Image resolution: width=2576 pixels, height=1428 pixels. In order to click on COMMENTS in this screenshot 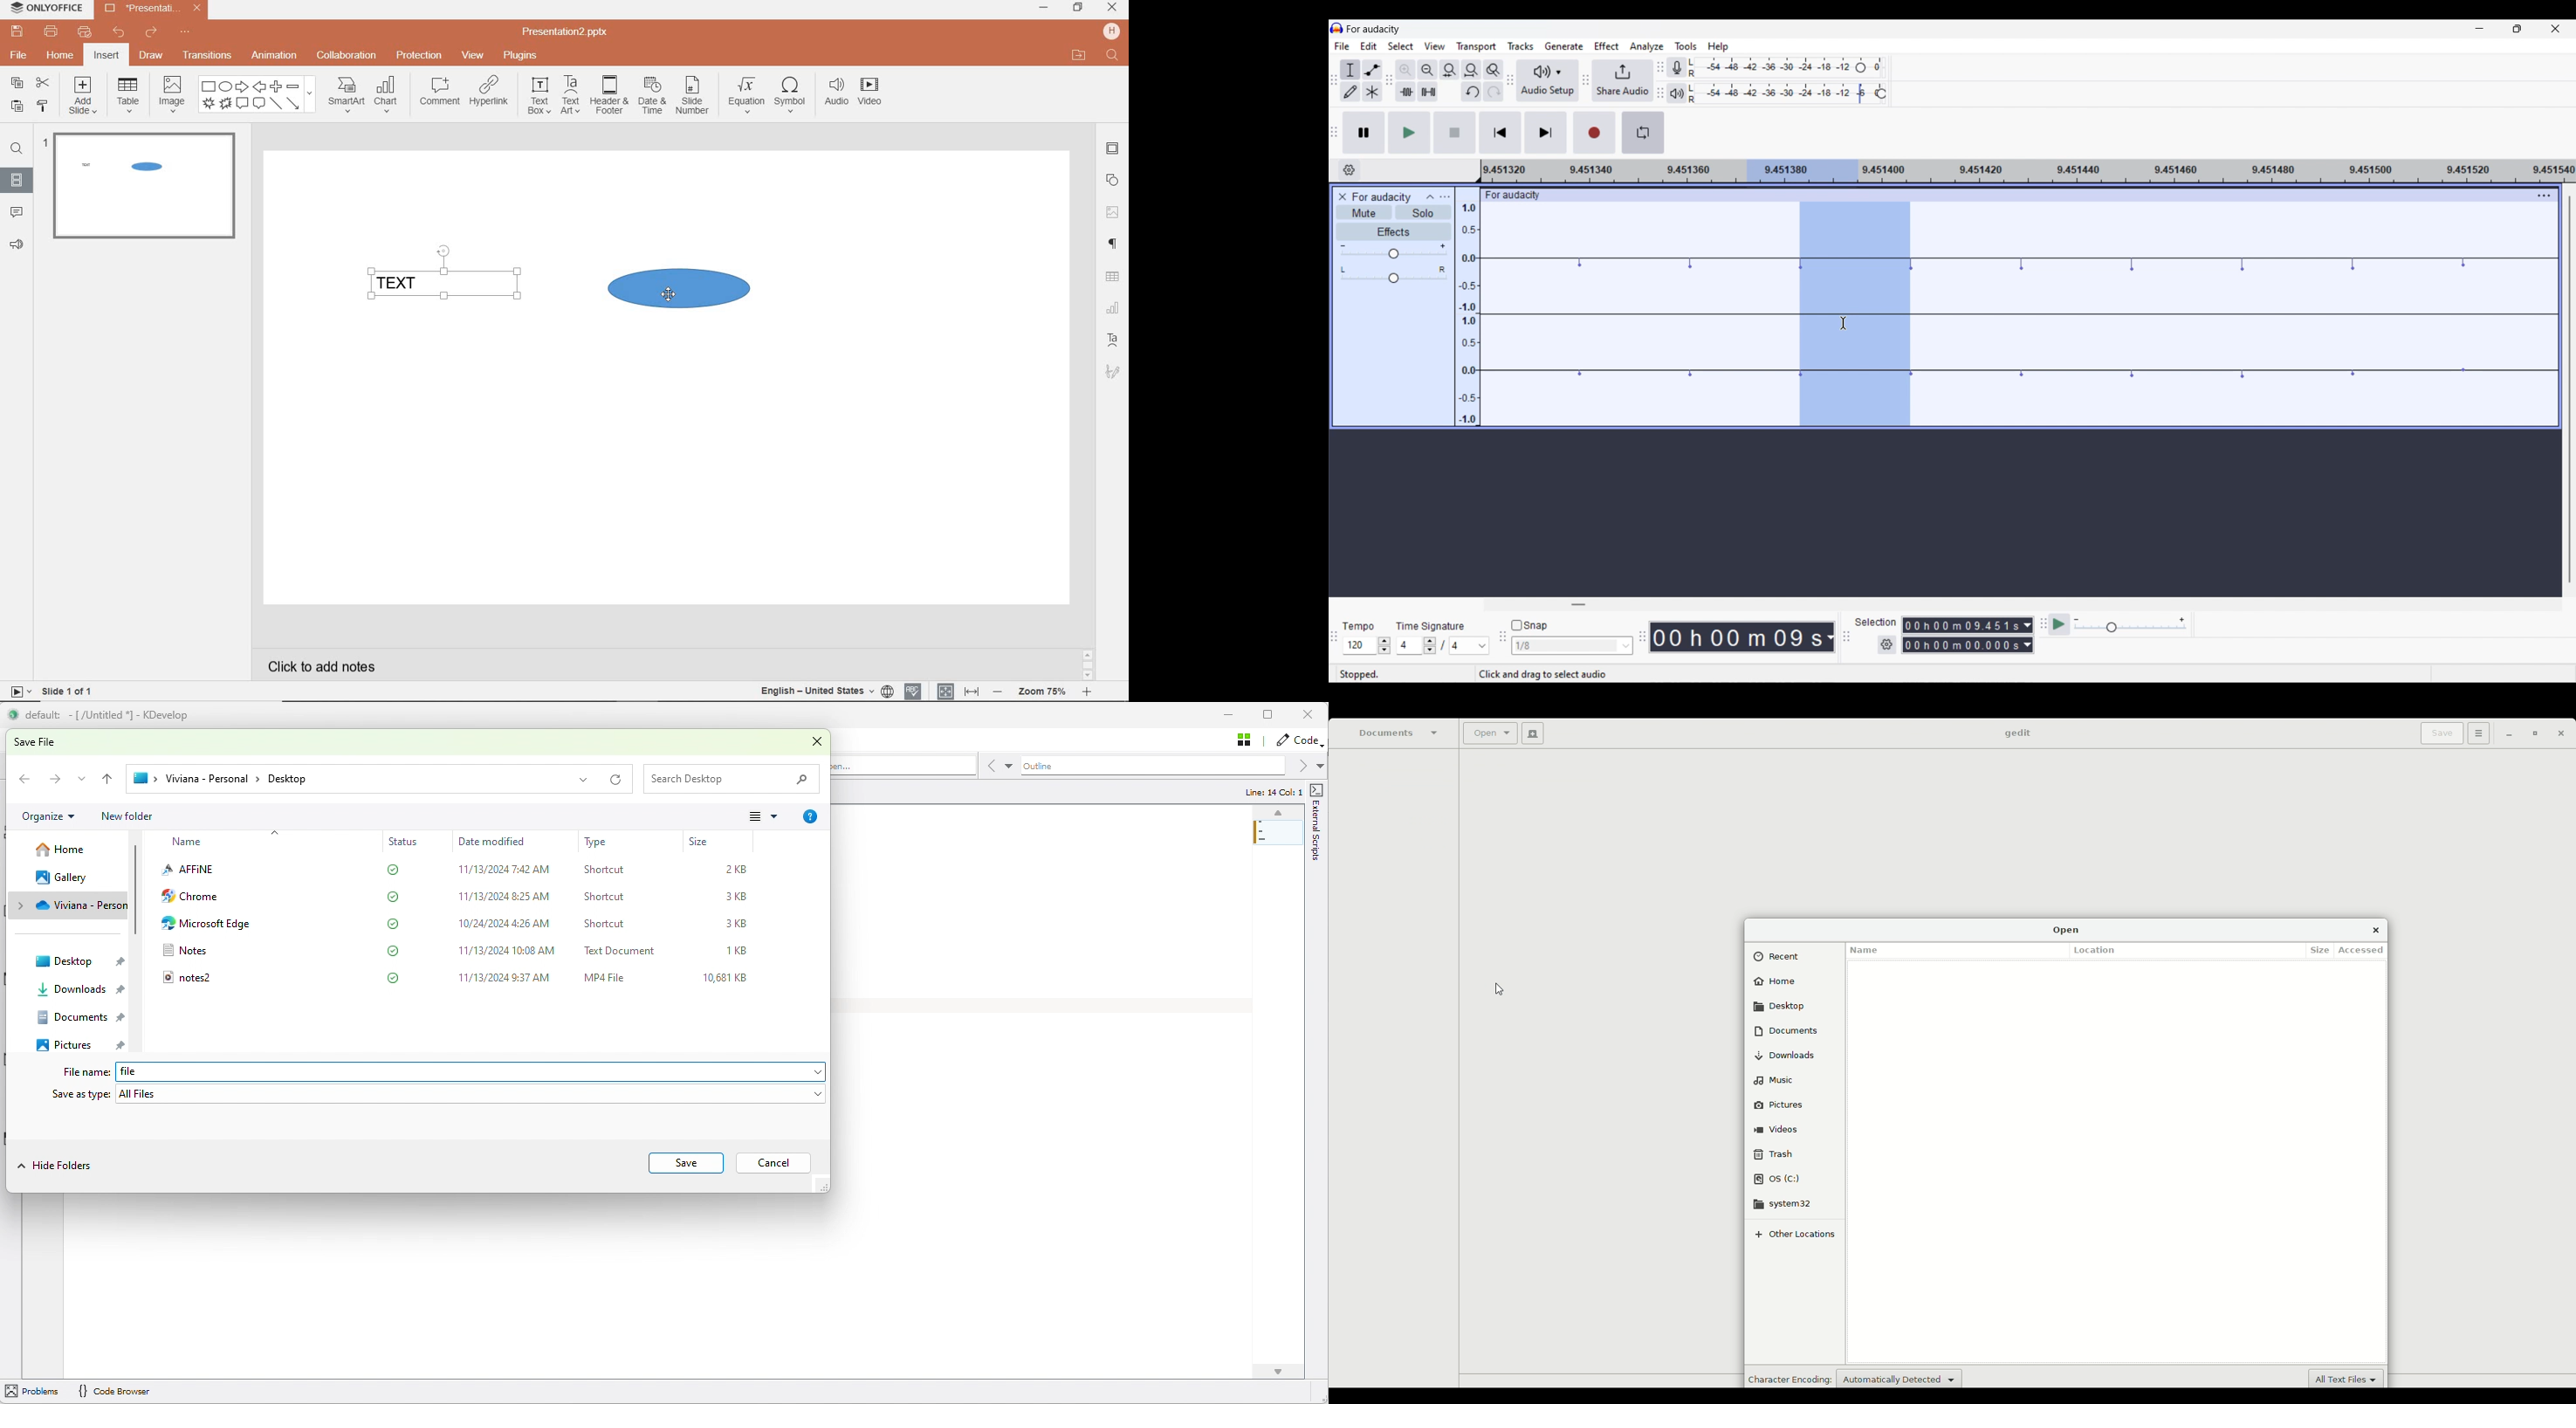, I will do `click(15, 209)`.